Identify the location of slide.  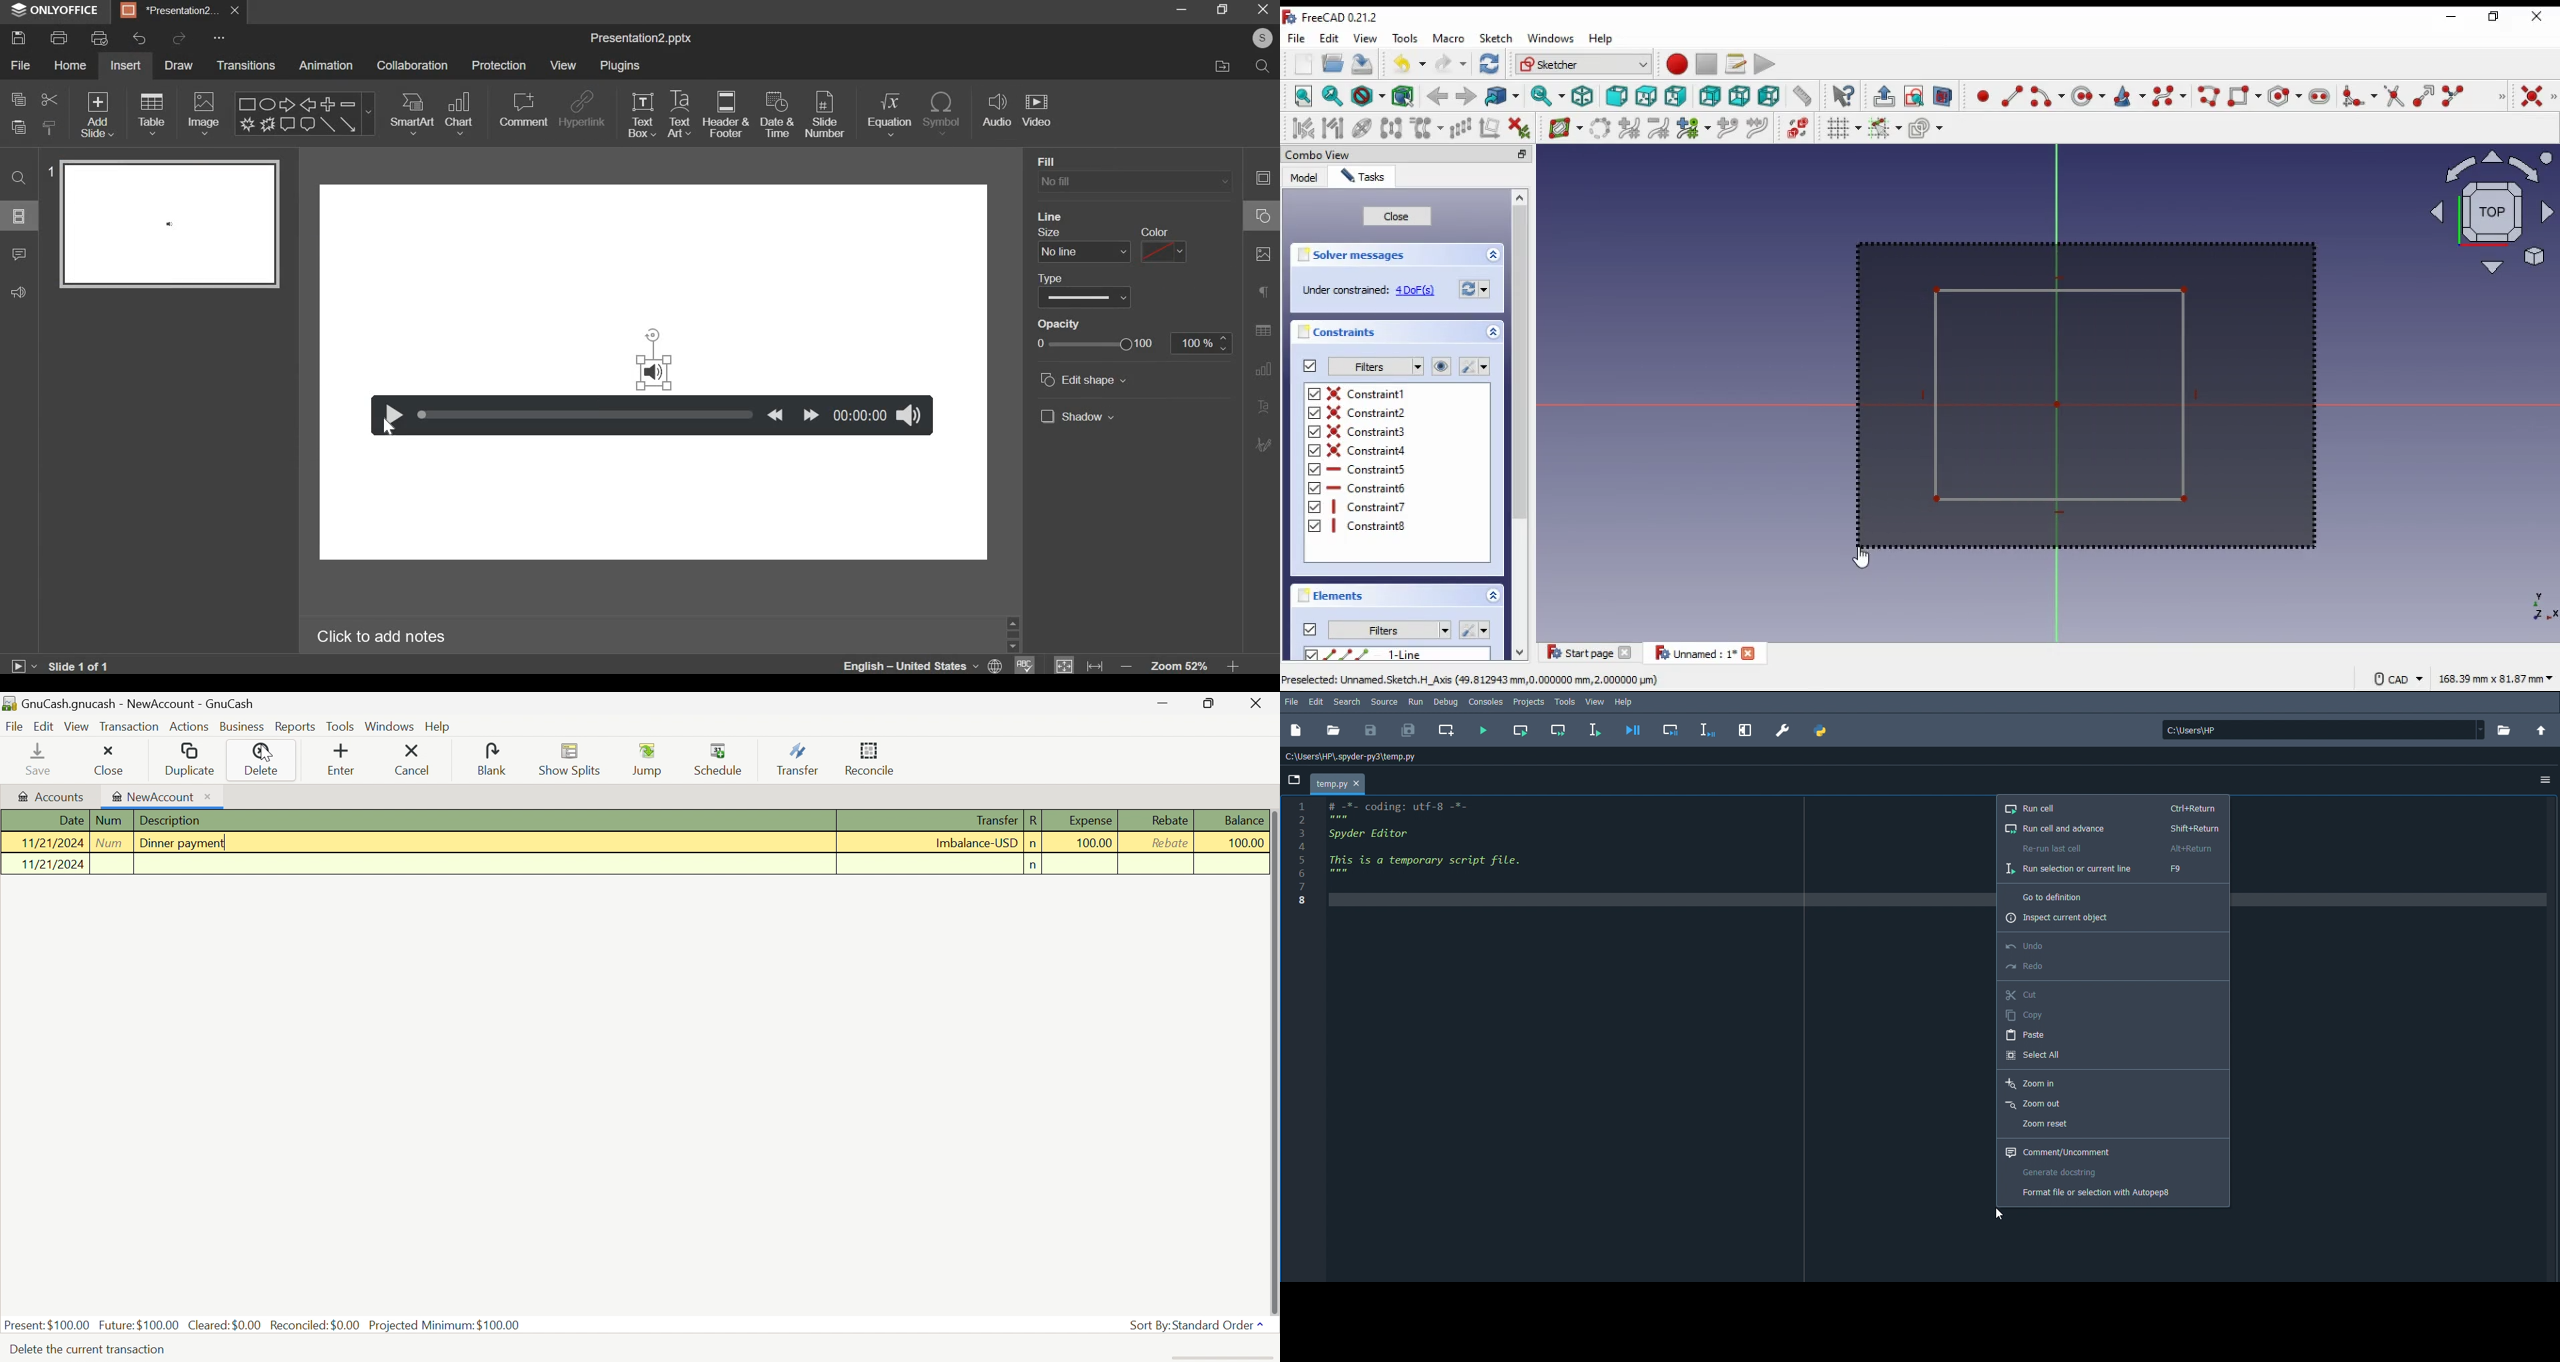
(19, 217).